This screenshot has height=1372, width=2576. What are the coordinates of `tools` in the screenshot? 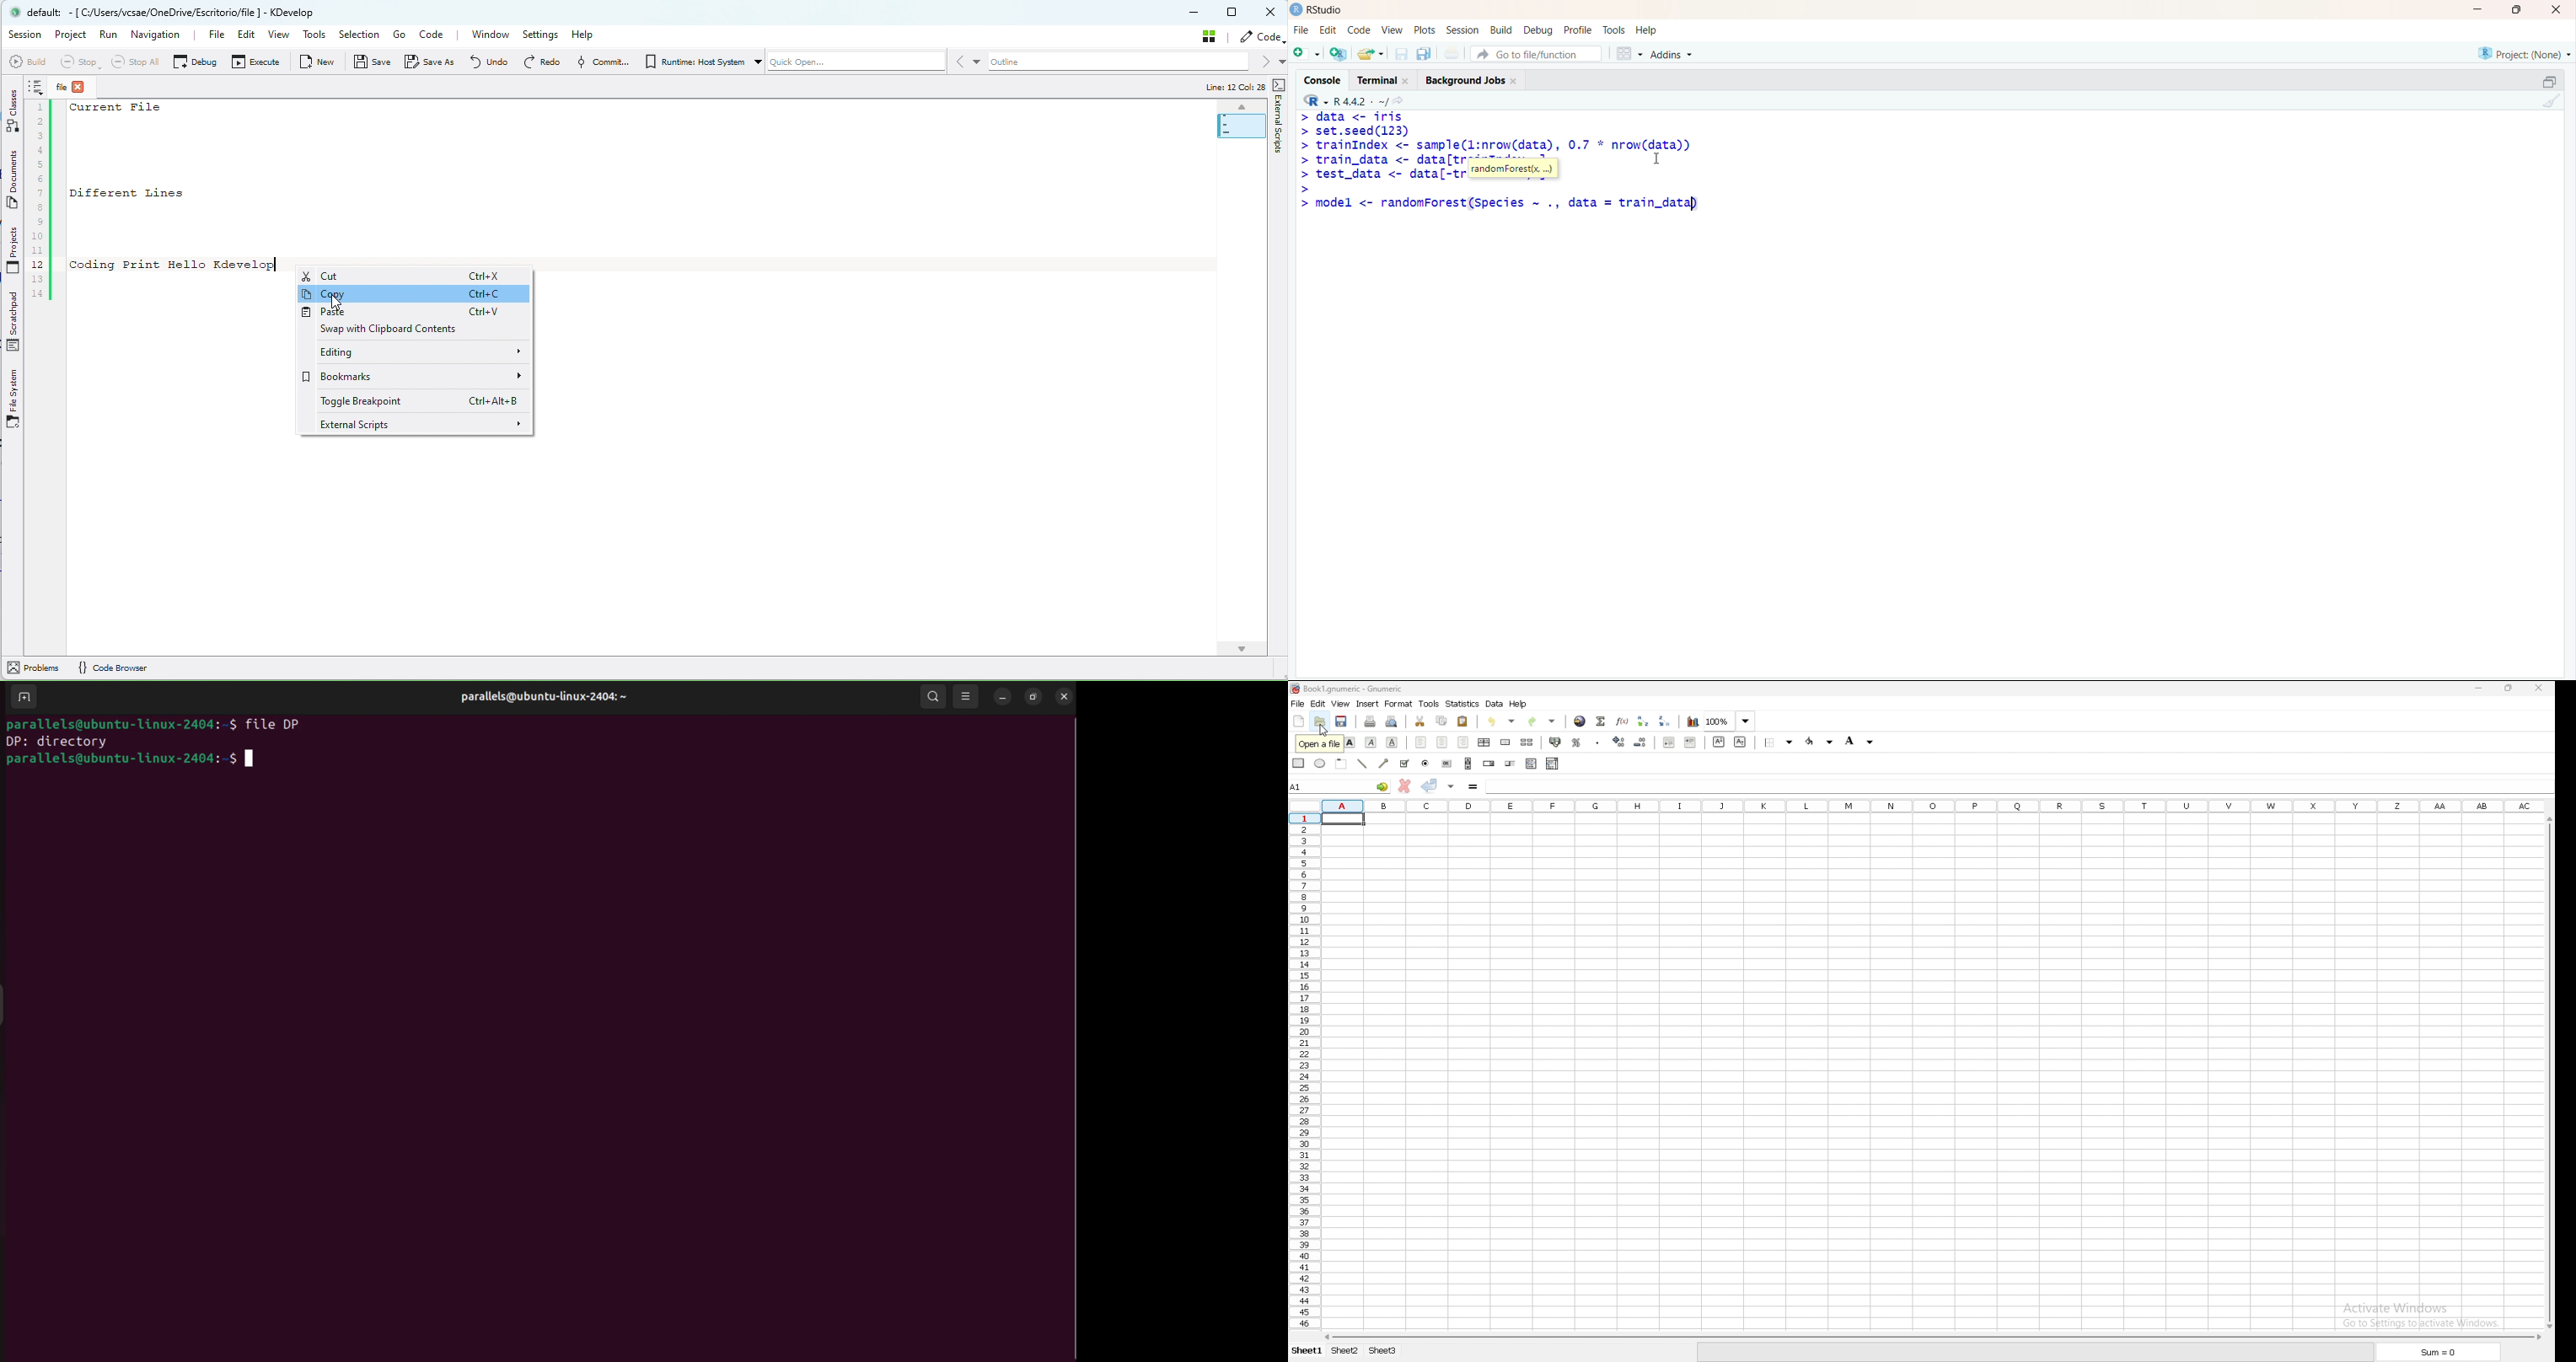 It's located at (1429, 704).